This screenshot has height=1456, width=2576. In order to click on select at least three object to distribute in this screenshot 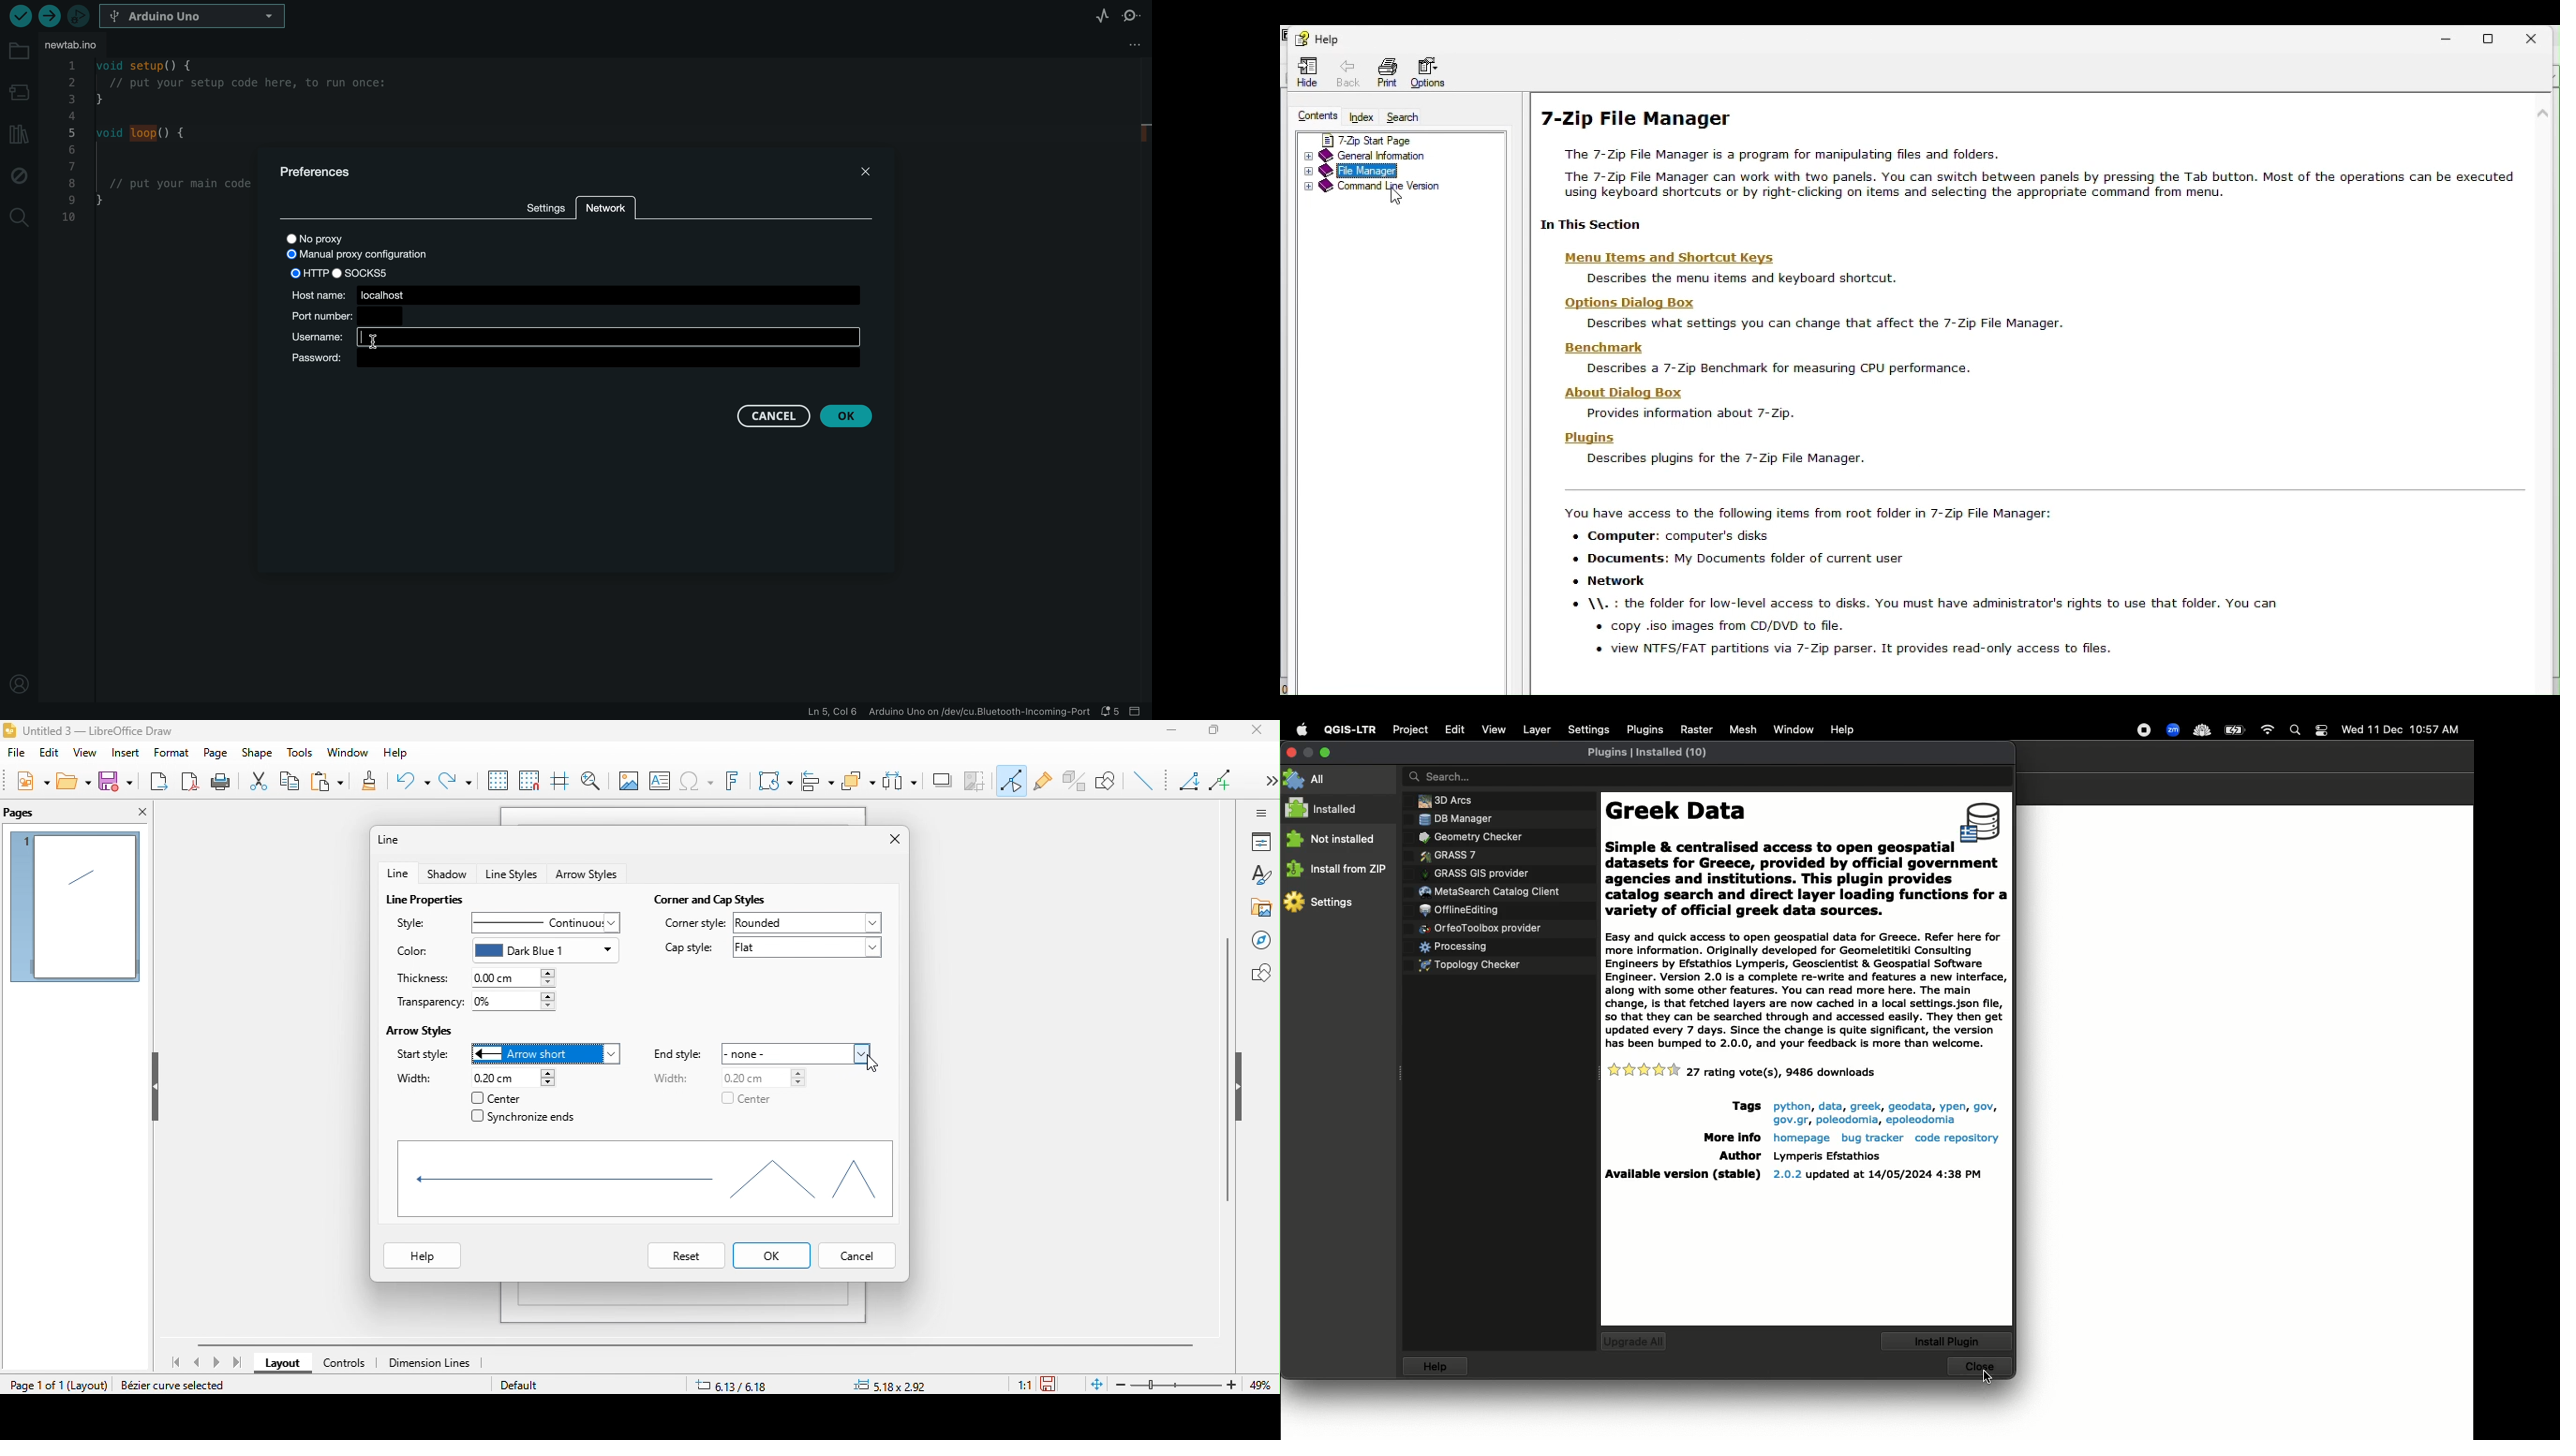, I will do `click(902, 780)`.